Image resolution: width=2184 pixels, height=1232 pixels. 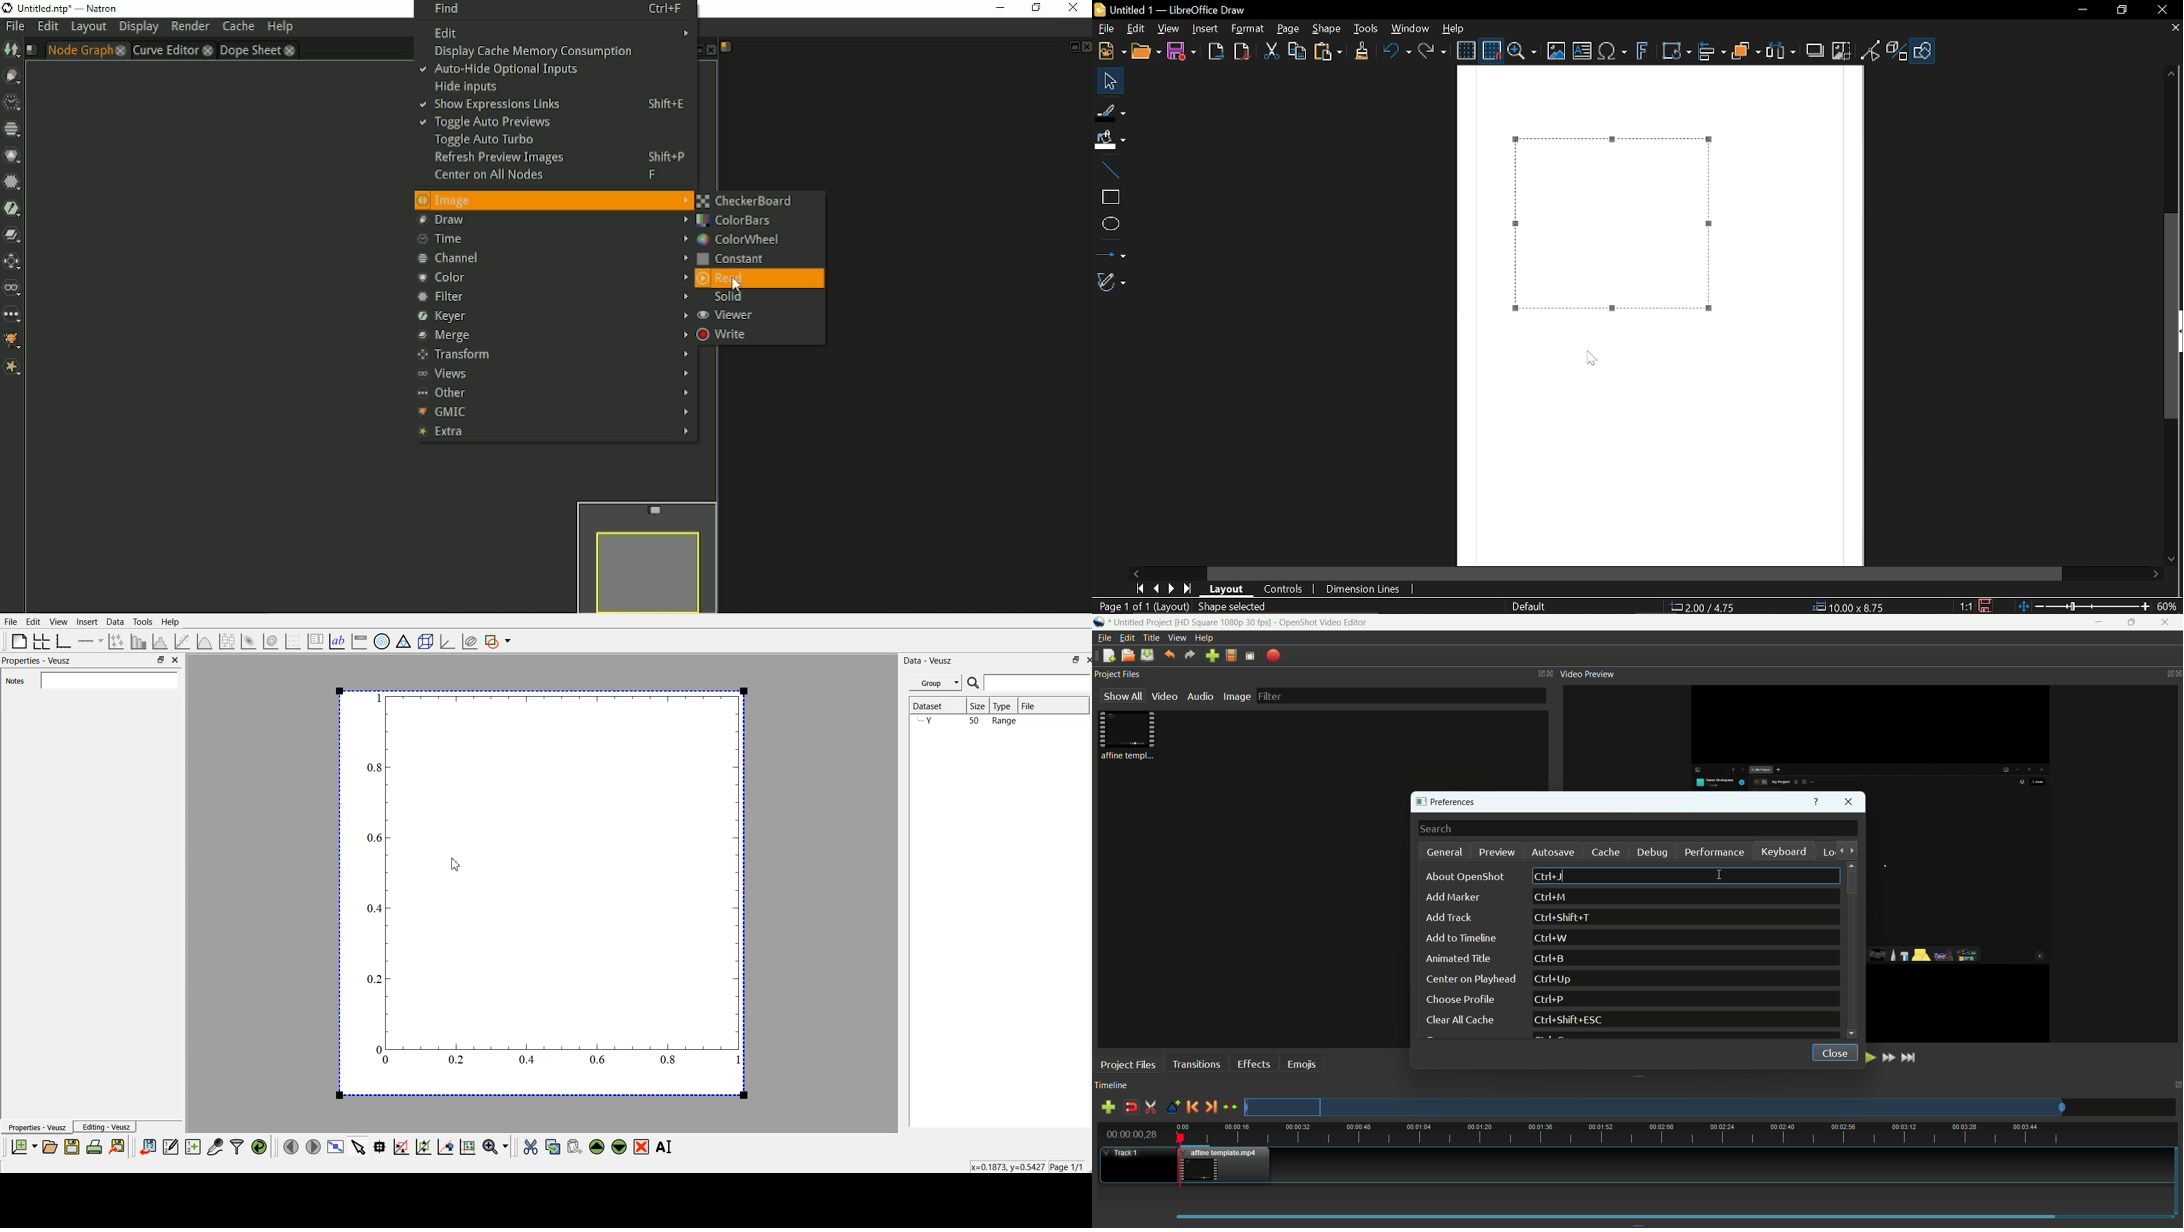 I want to click on time, so click(x=1677, y=1134).